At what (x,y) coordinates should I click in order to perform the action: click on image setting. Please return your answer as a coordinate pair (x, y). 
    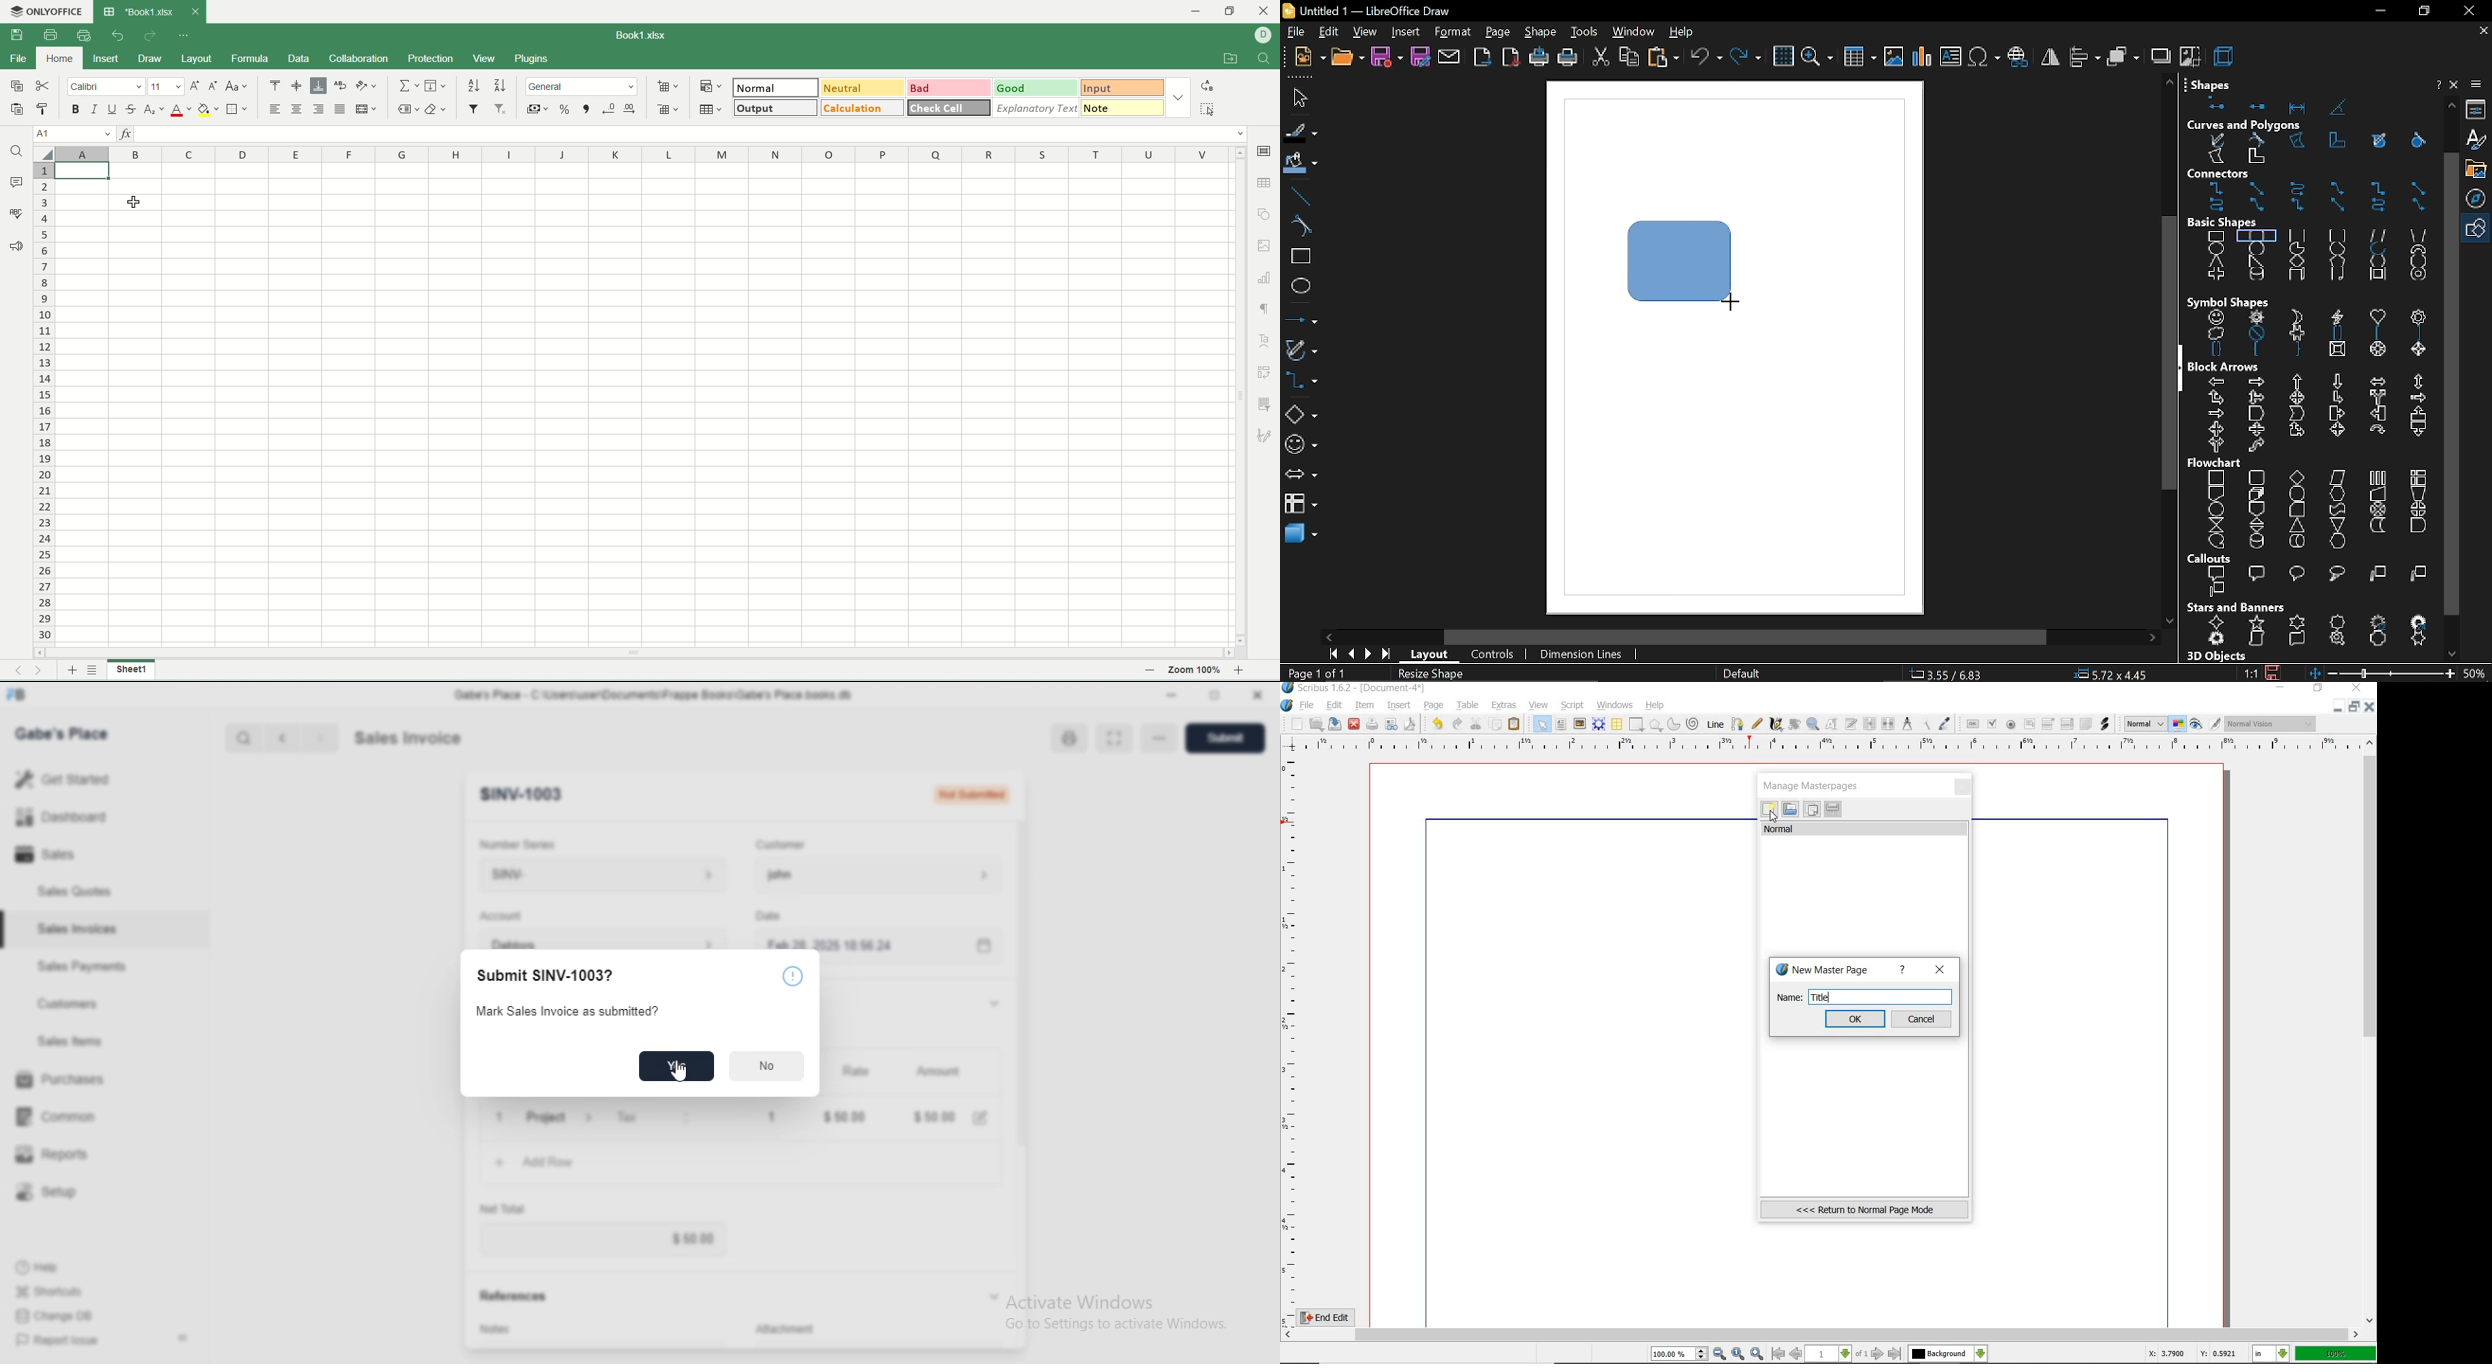
    Looking at the image, I should click on (1265, 244).